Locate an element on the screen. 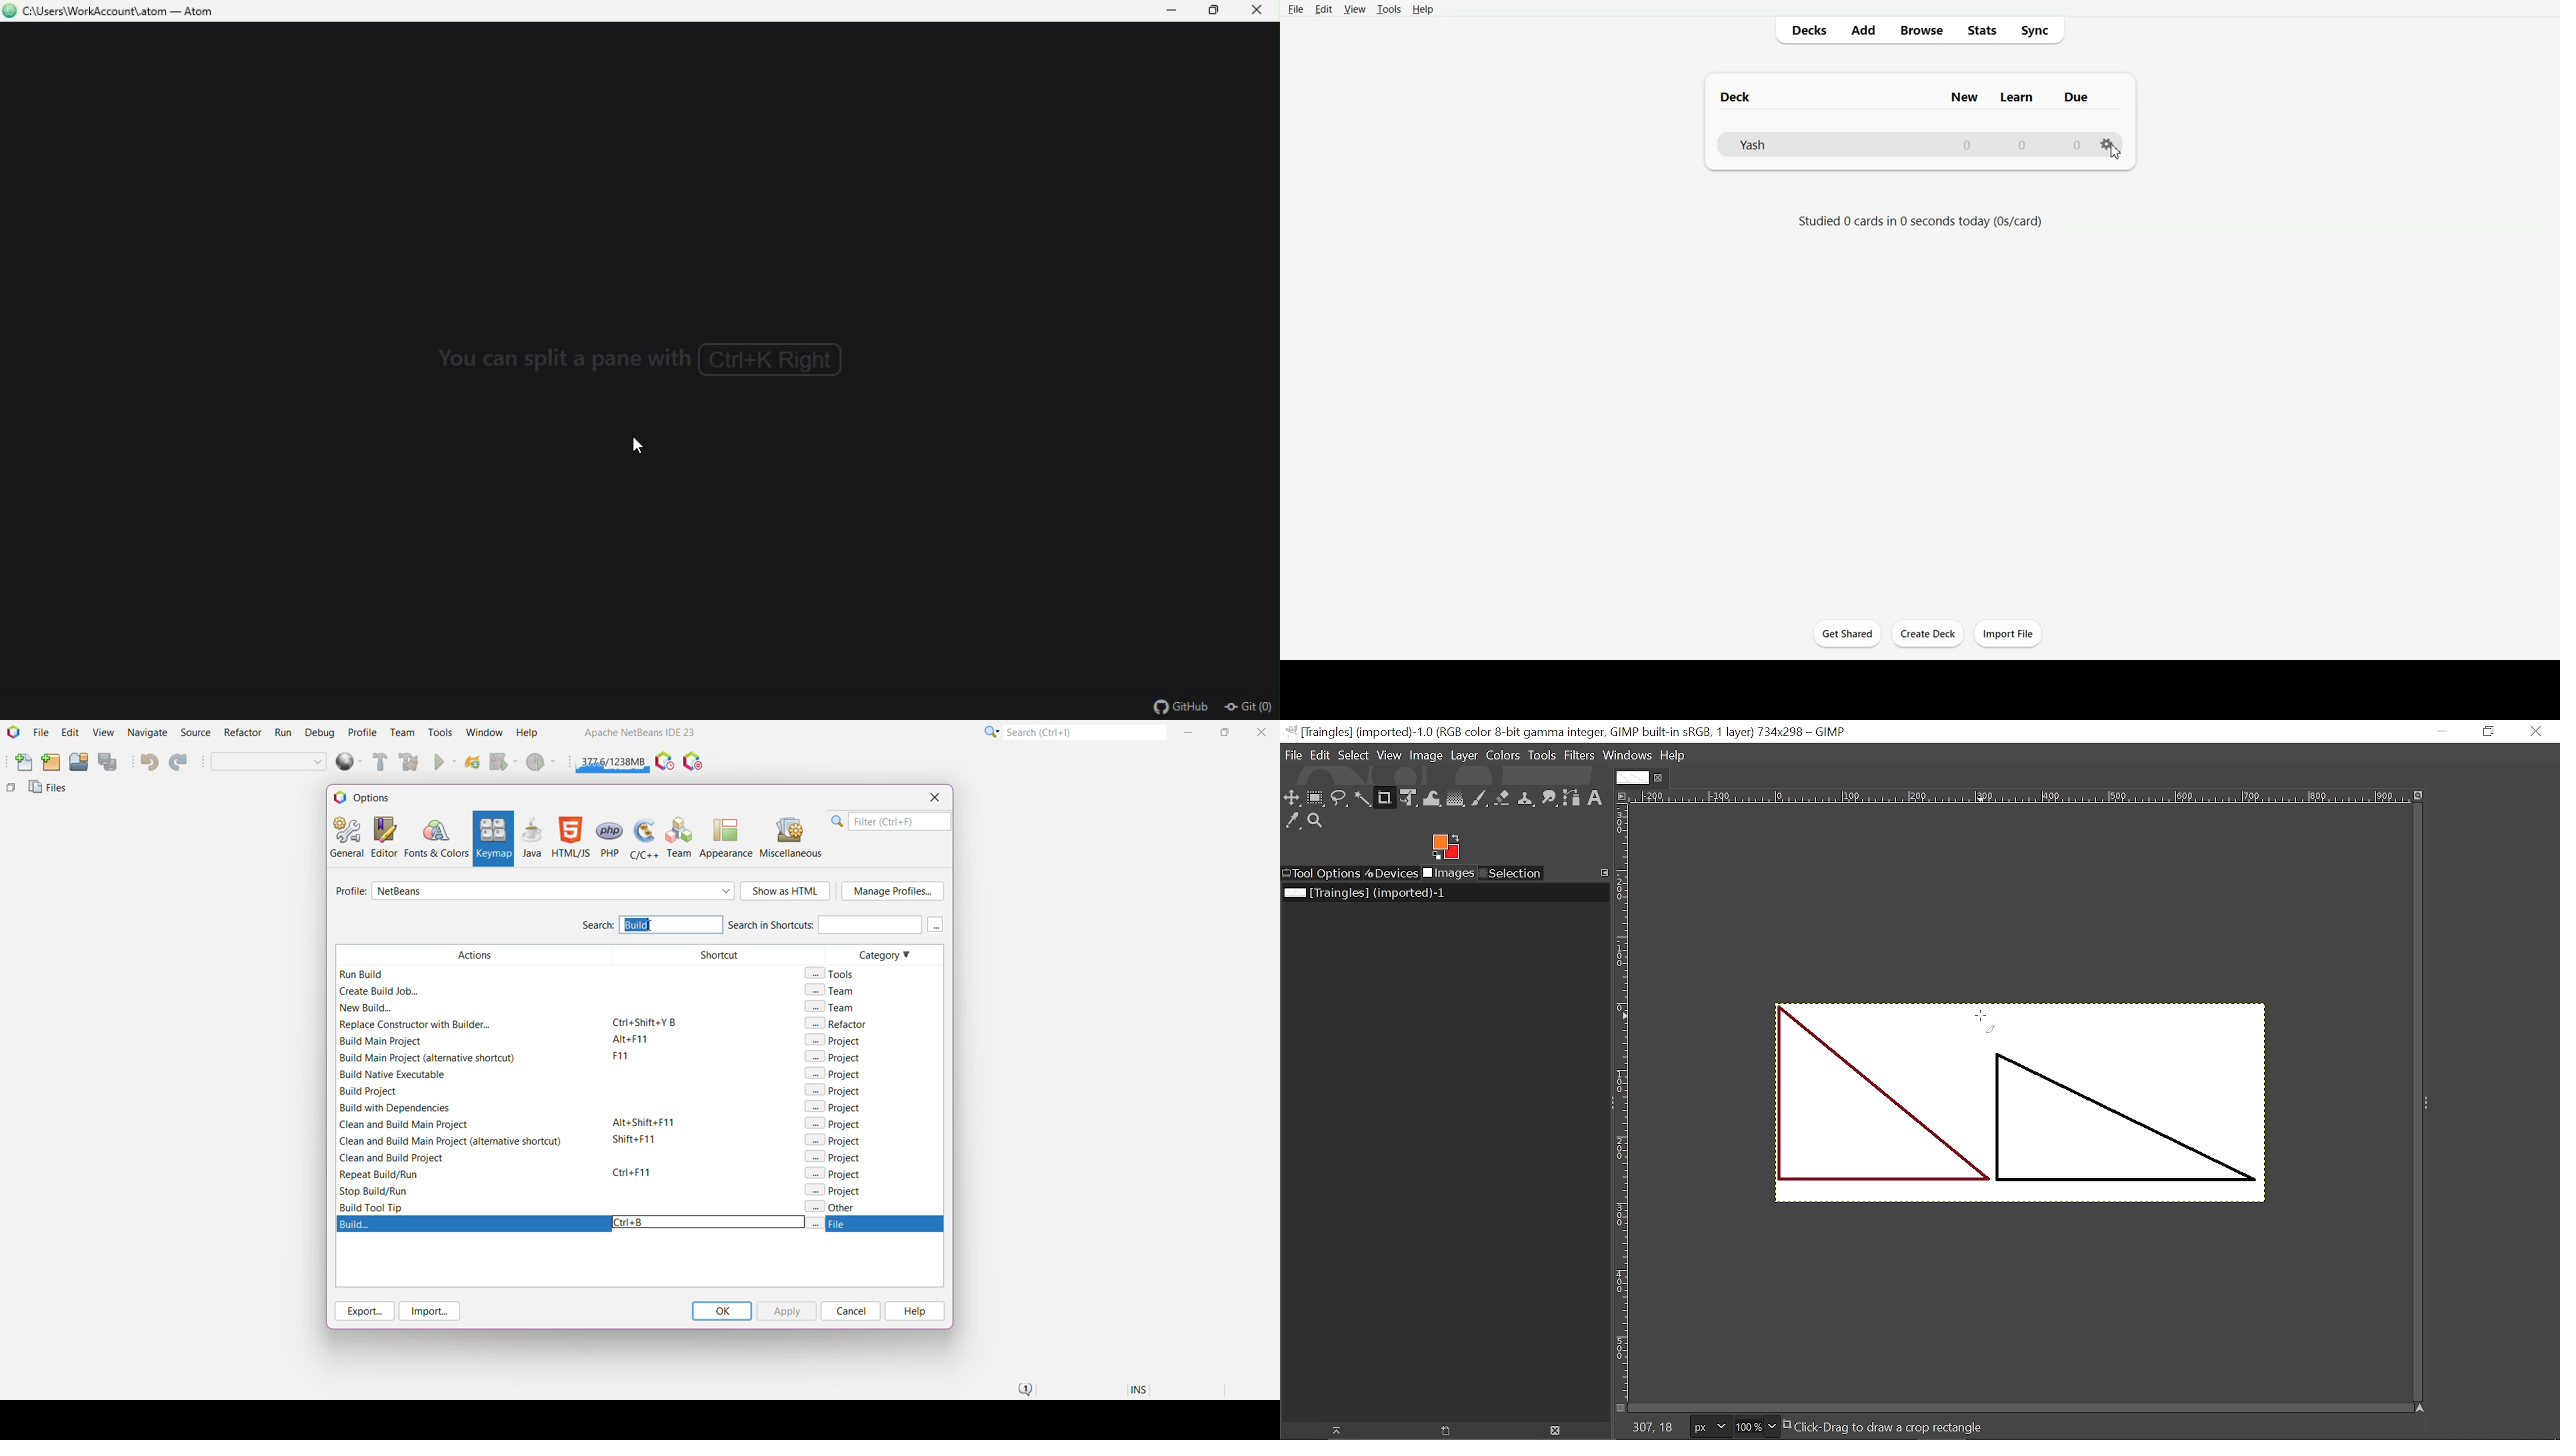 This screenshot has height=1456, width=2576. Decks is located at coordinates (1805, 30).